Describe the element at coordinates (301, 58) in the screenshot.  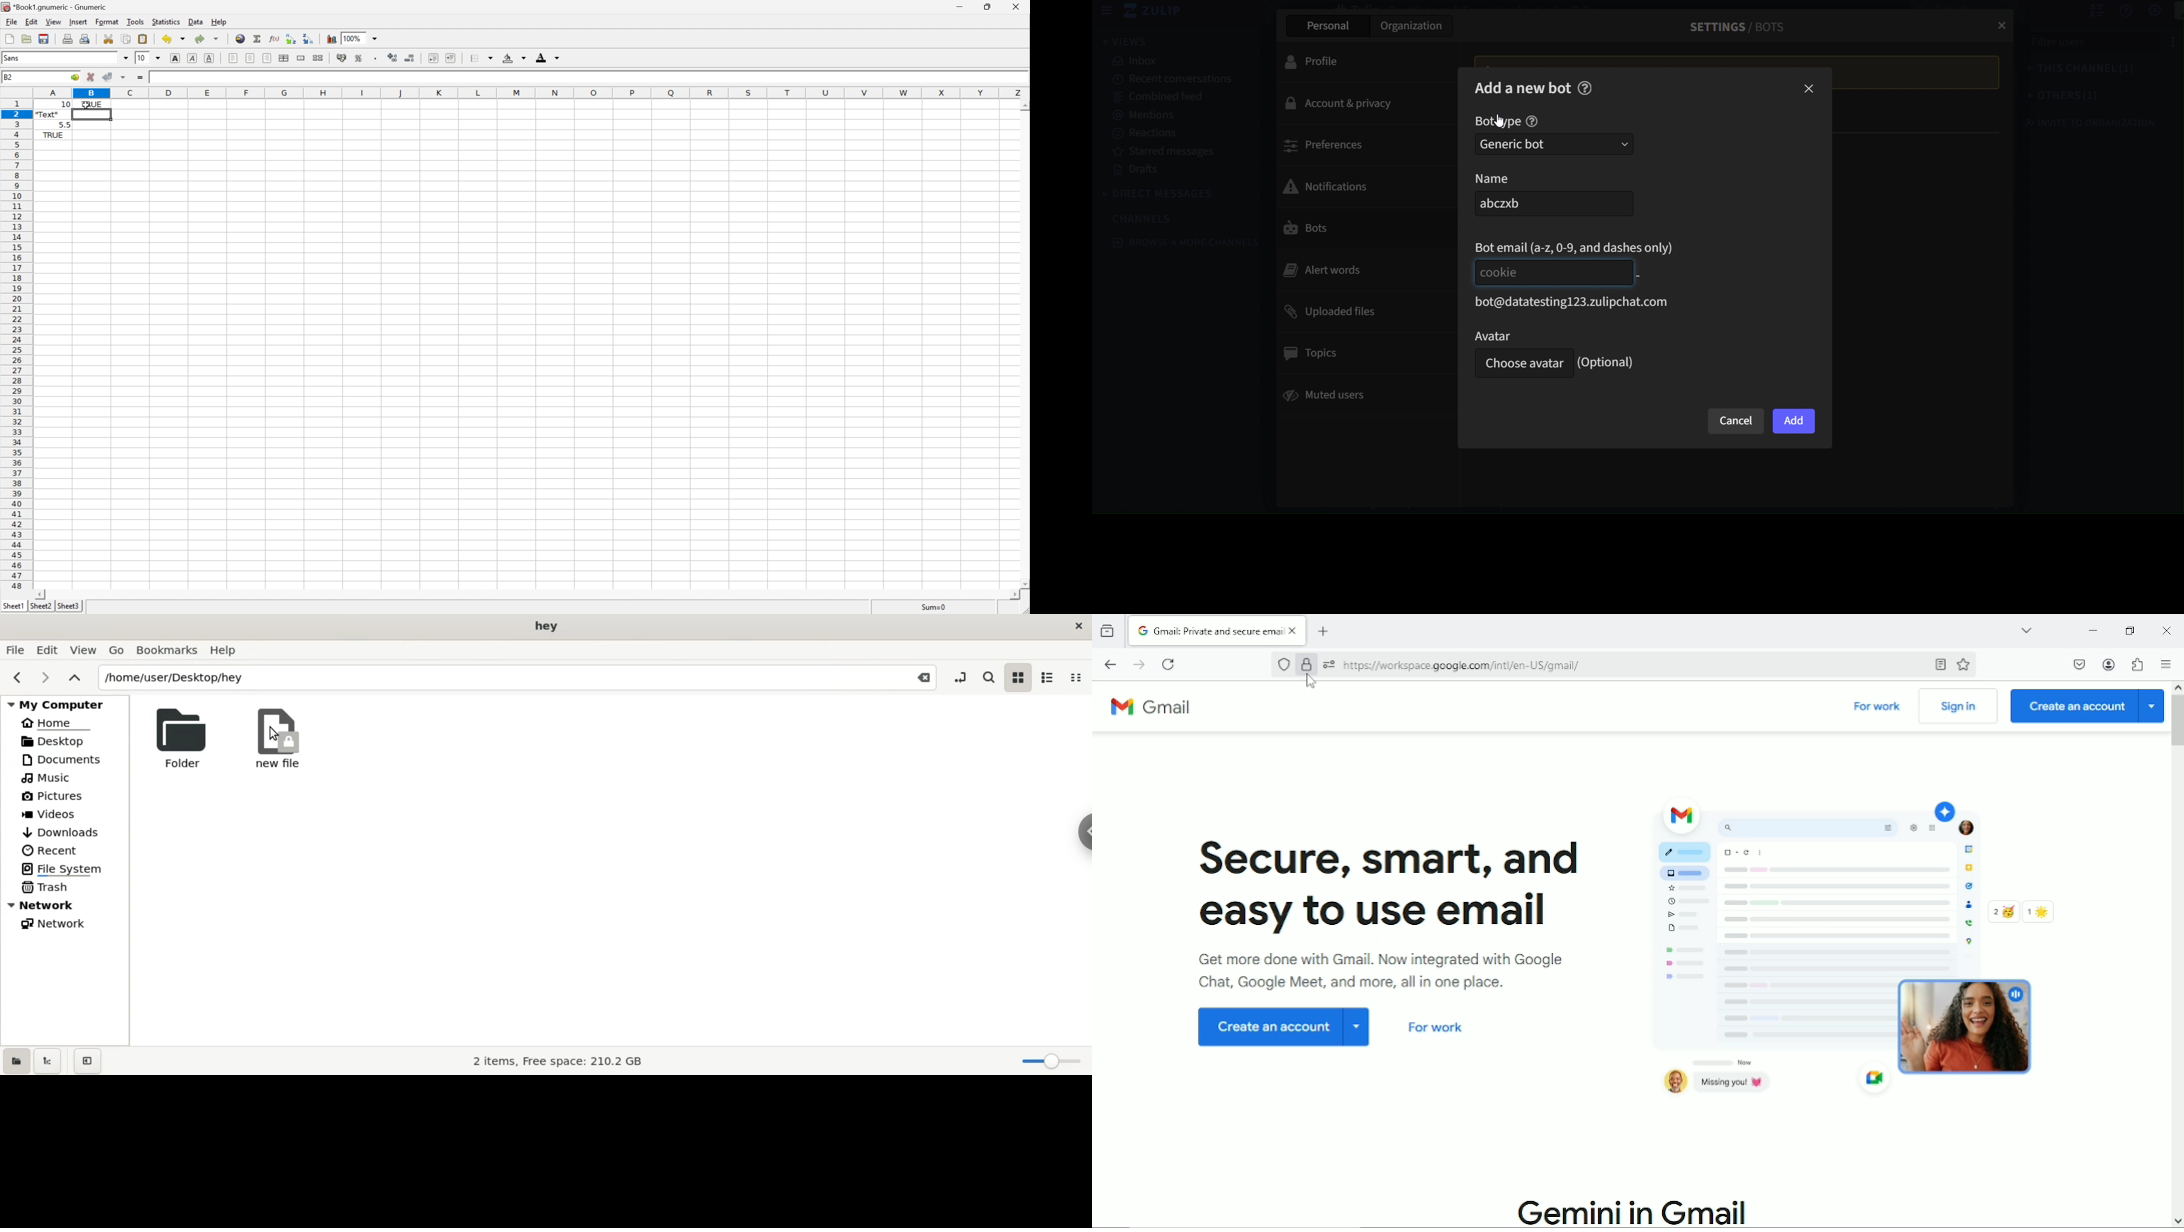
I see `Merge a range of cells` at that location.